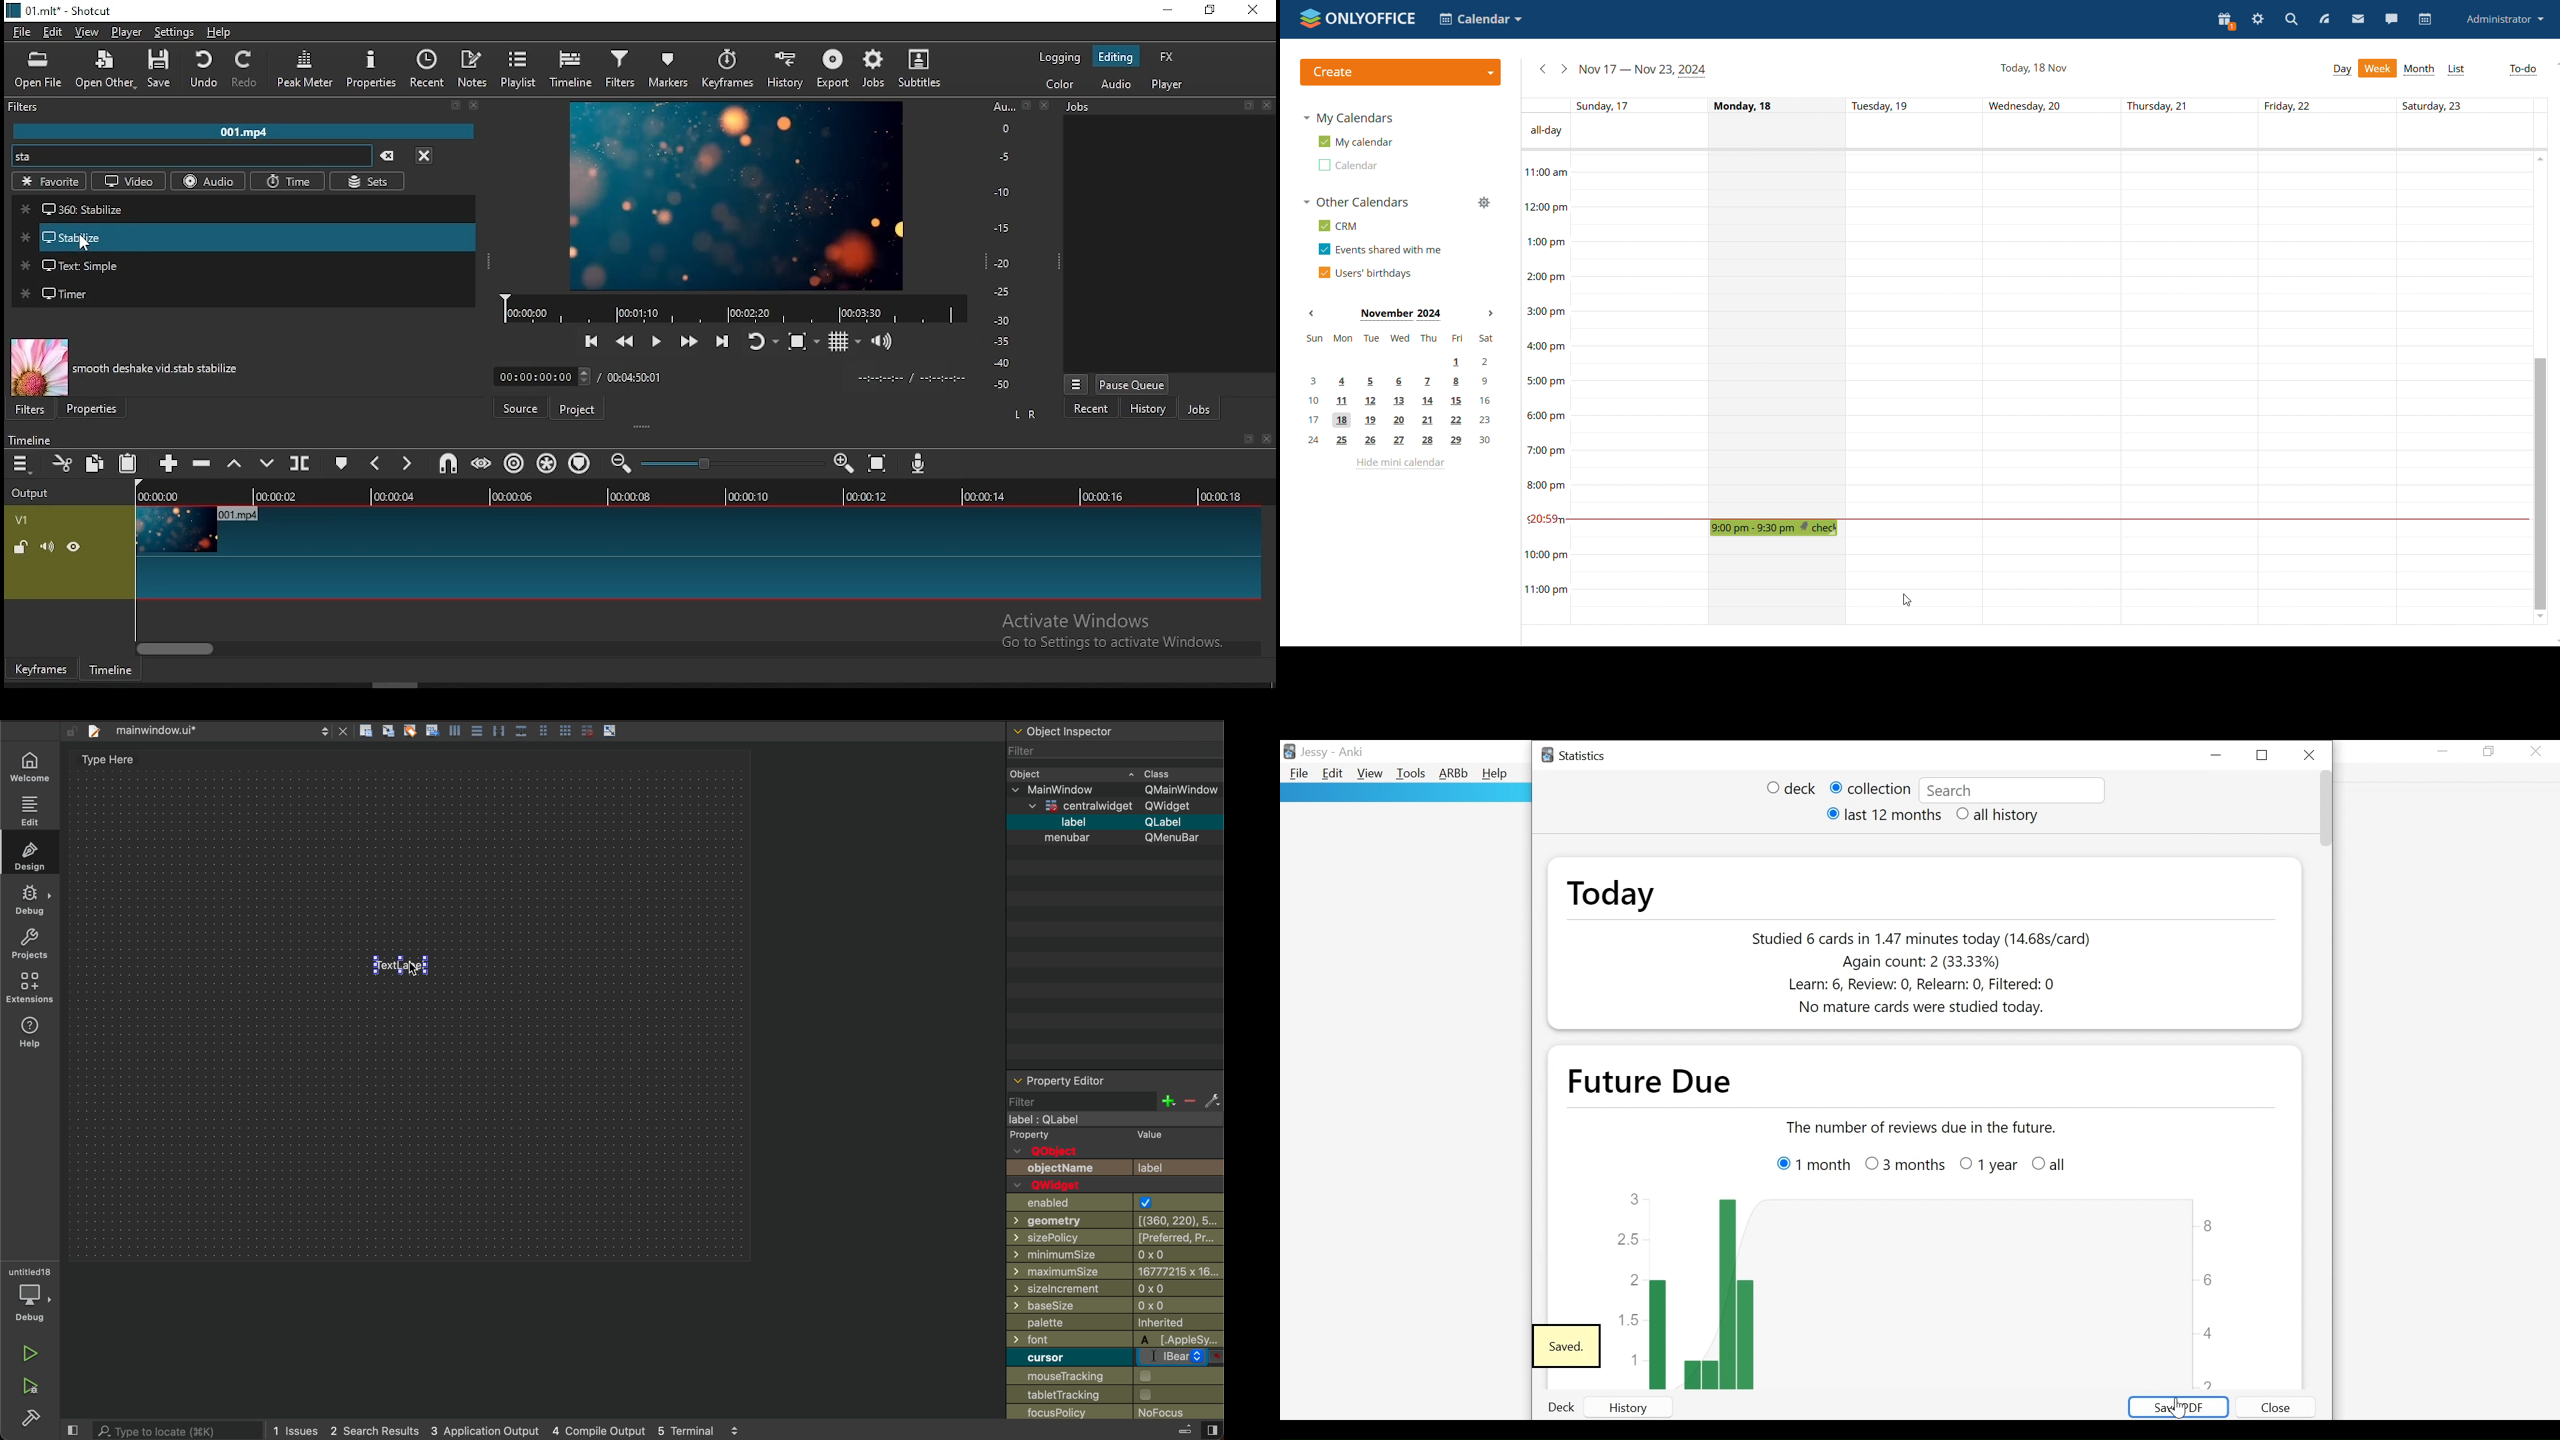 The height and width of the screenshot is (1456, 2576). Describe the element at coordinates (1333, 775) in the screenshot. I see `Edit` at that location.